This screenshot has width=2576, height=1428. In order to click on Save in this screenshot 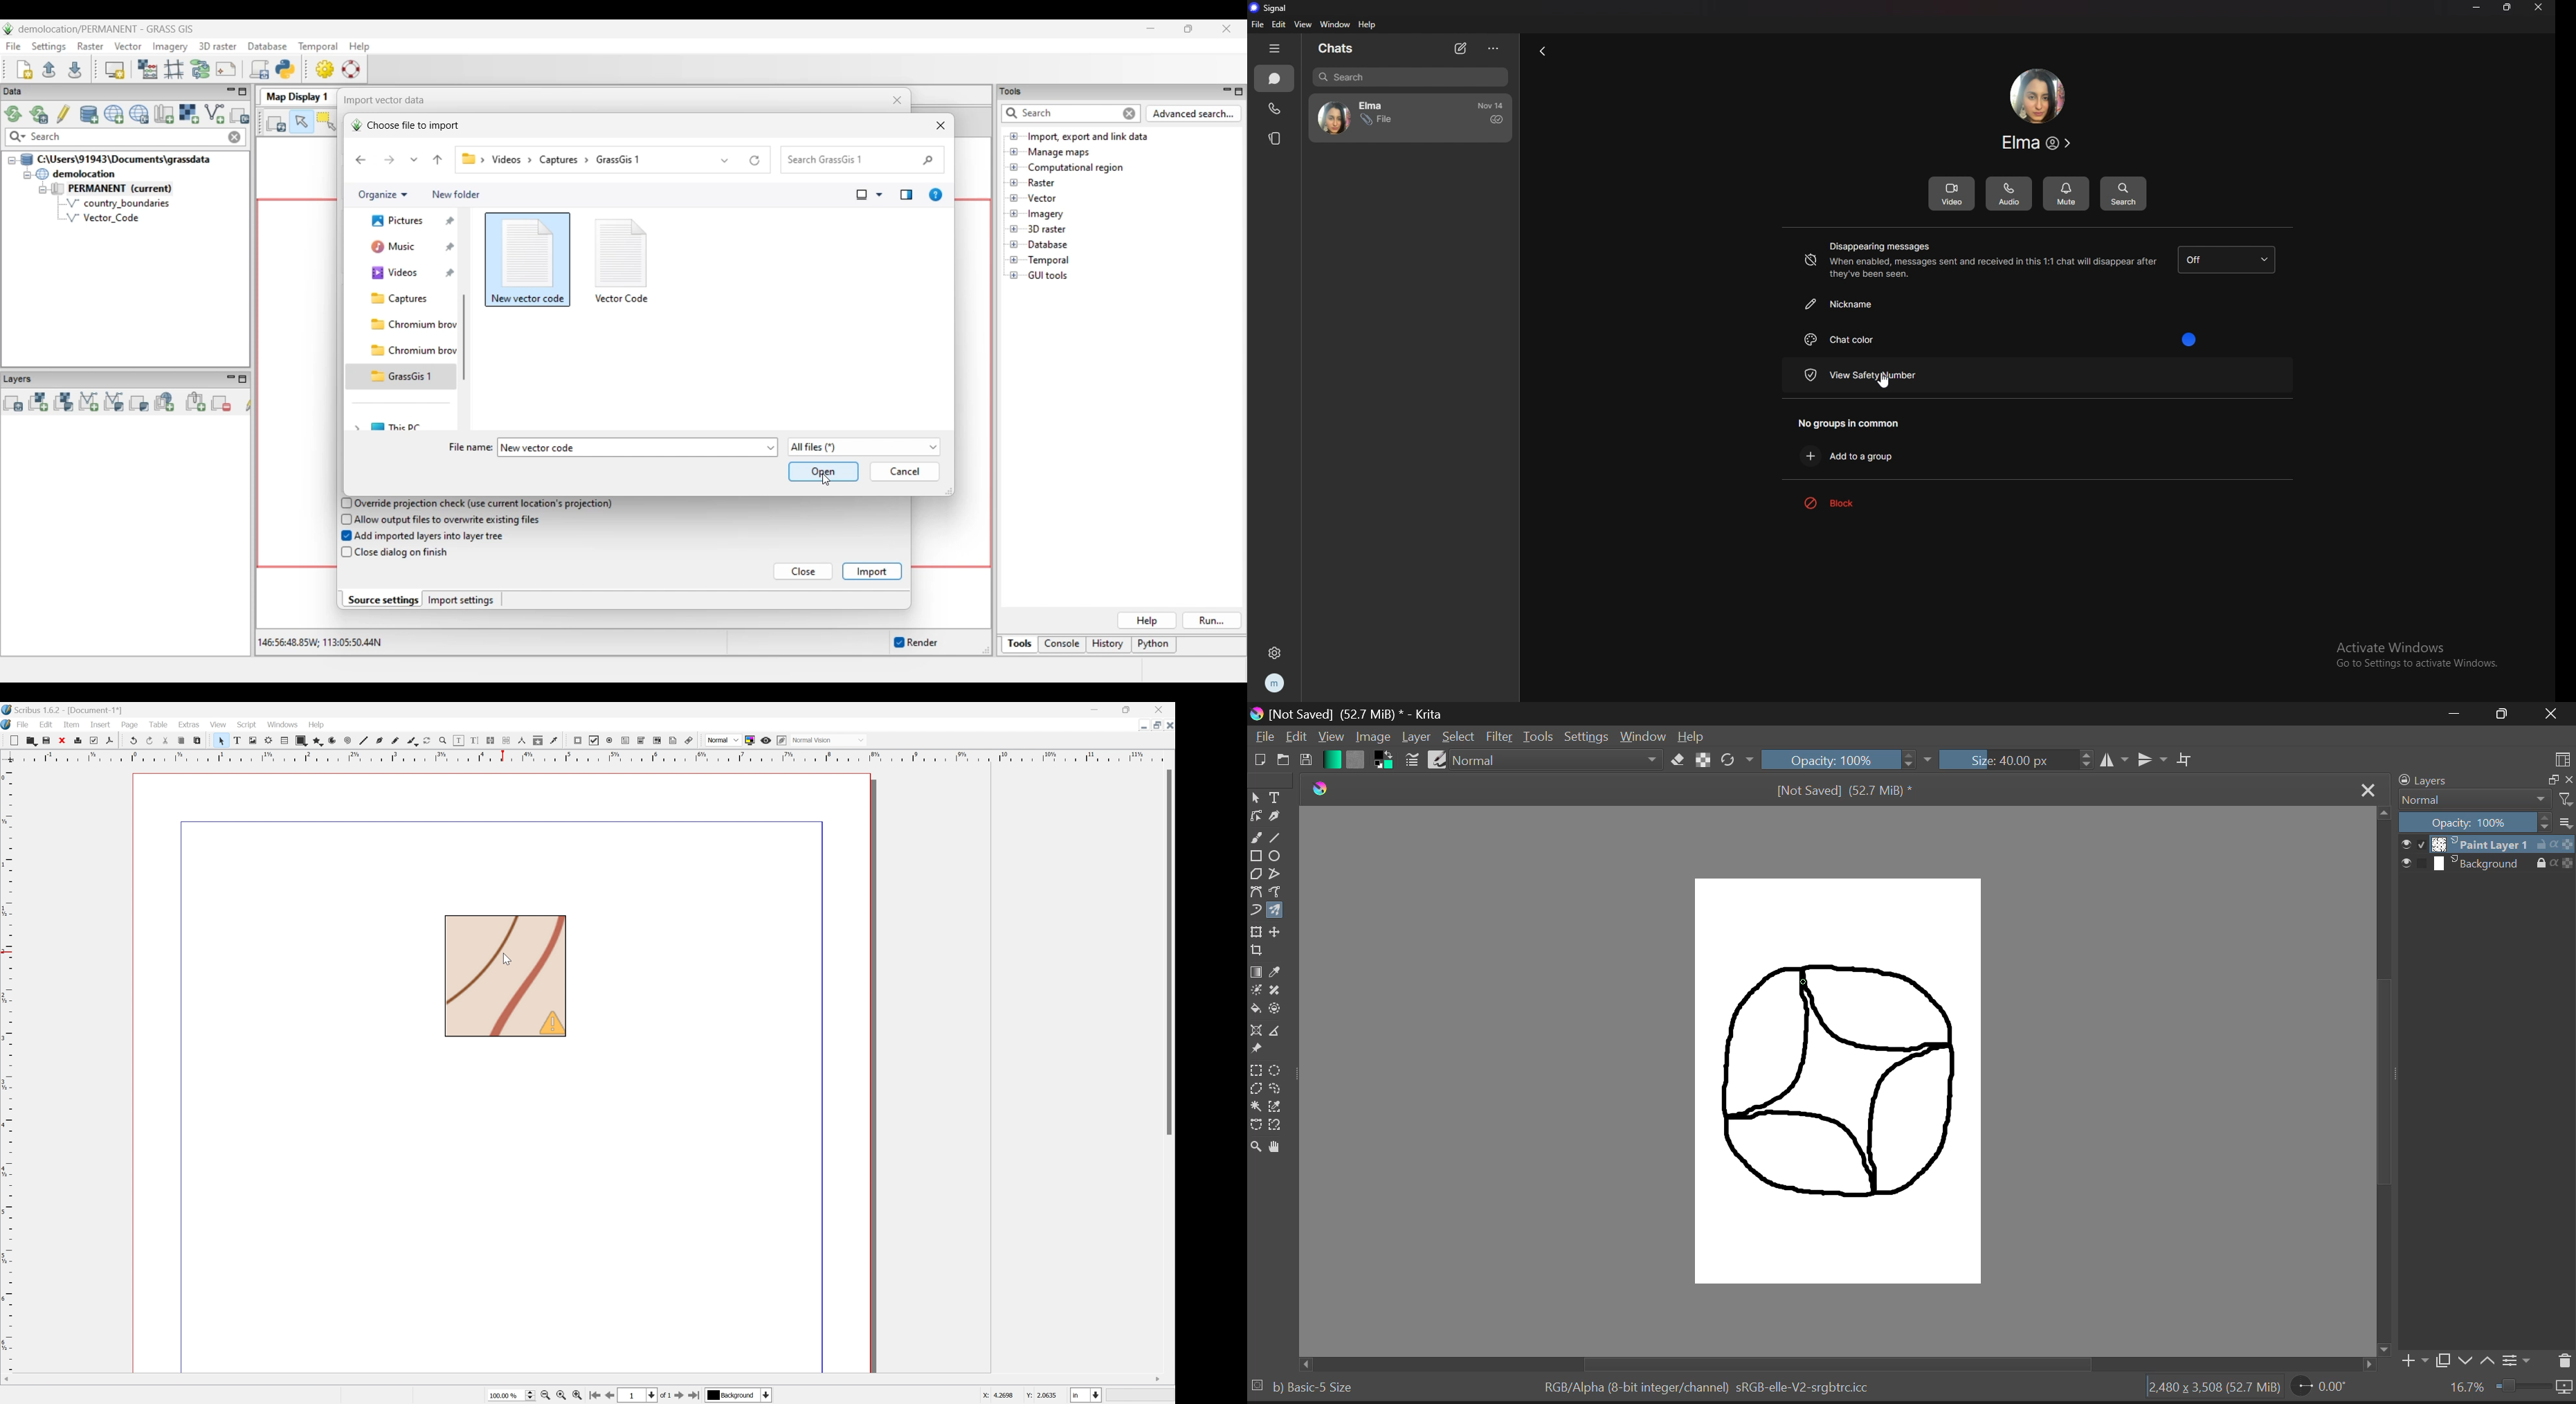, I will do `click(49, 740)`.